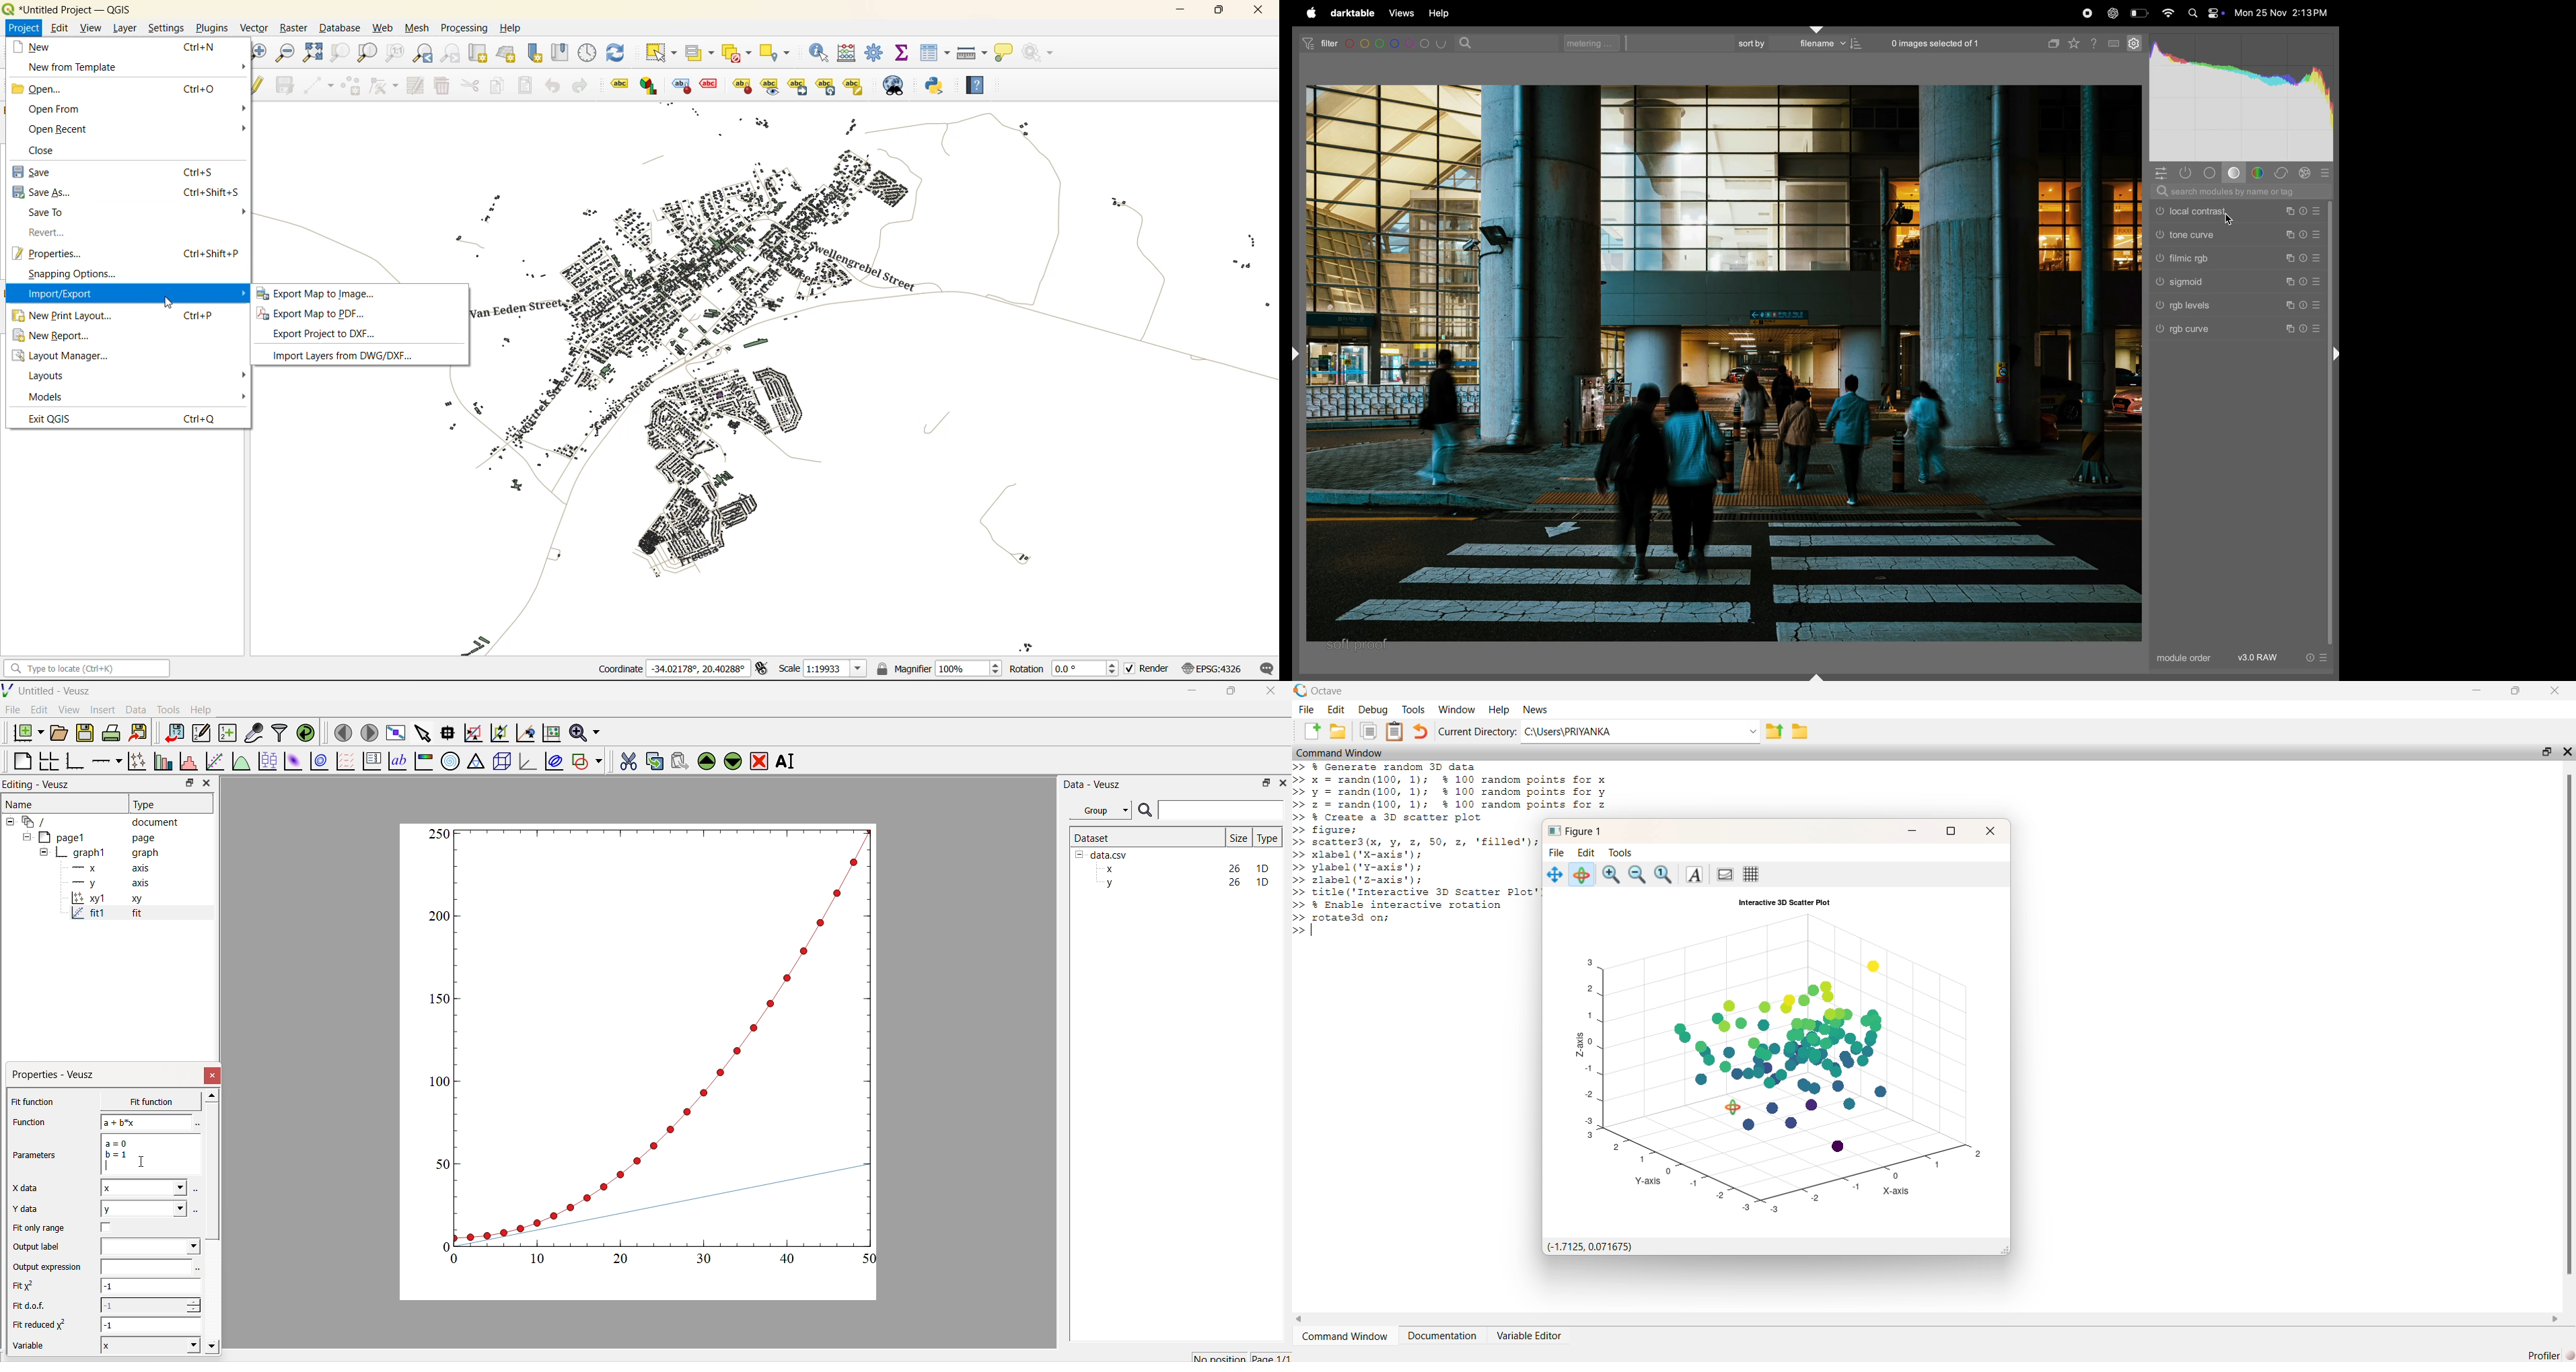 Image resolution: width=2576 pixels, height=1372 pixels. Describe the element at coordinates (1327, 691) in the screenshot. I see `Octave` at that location.